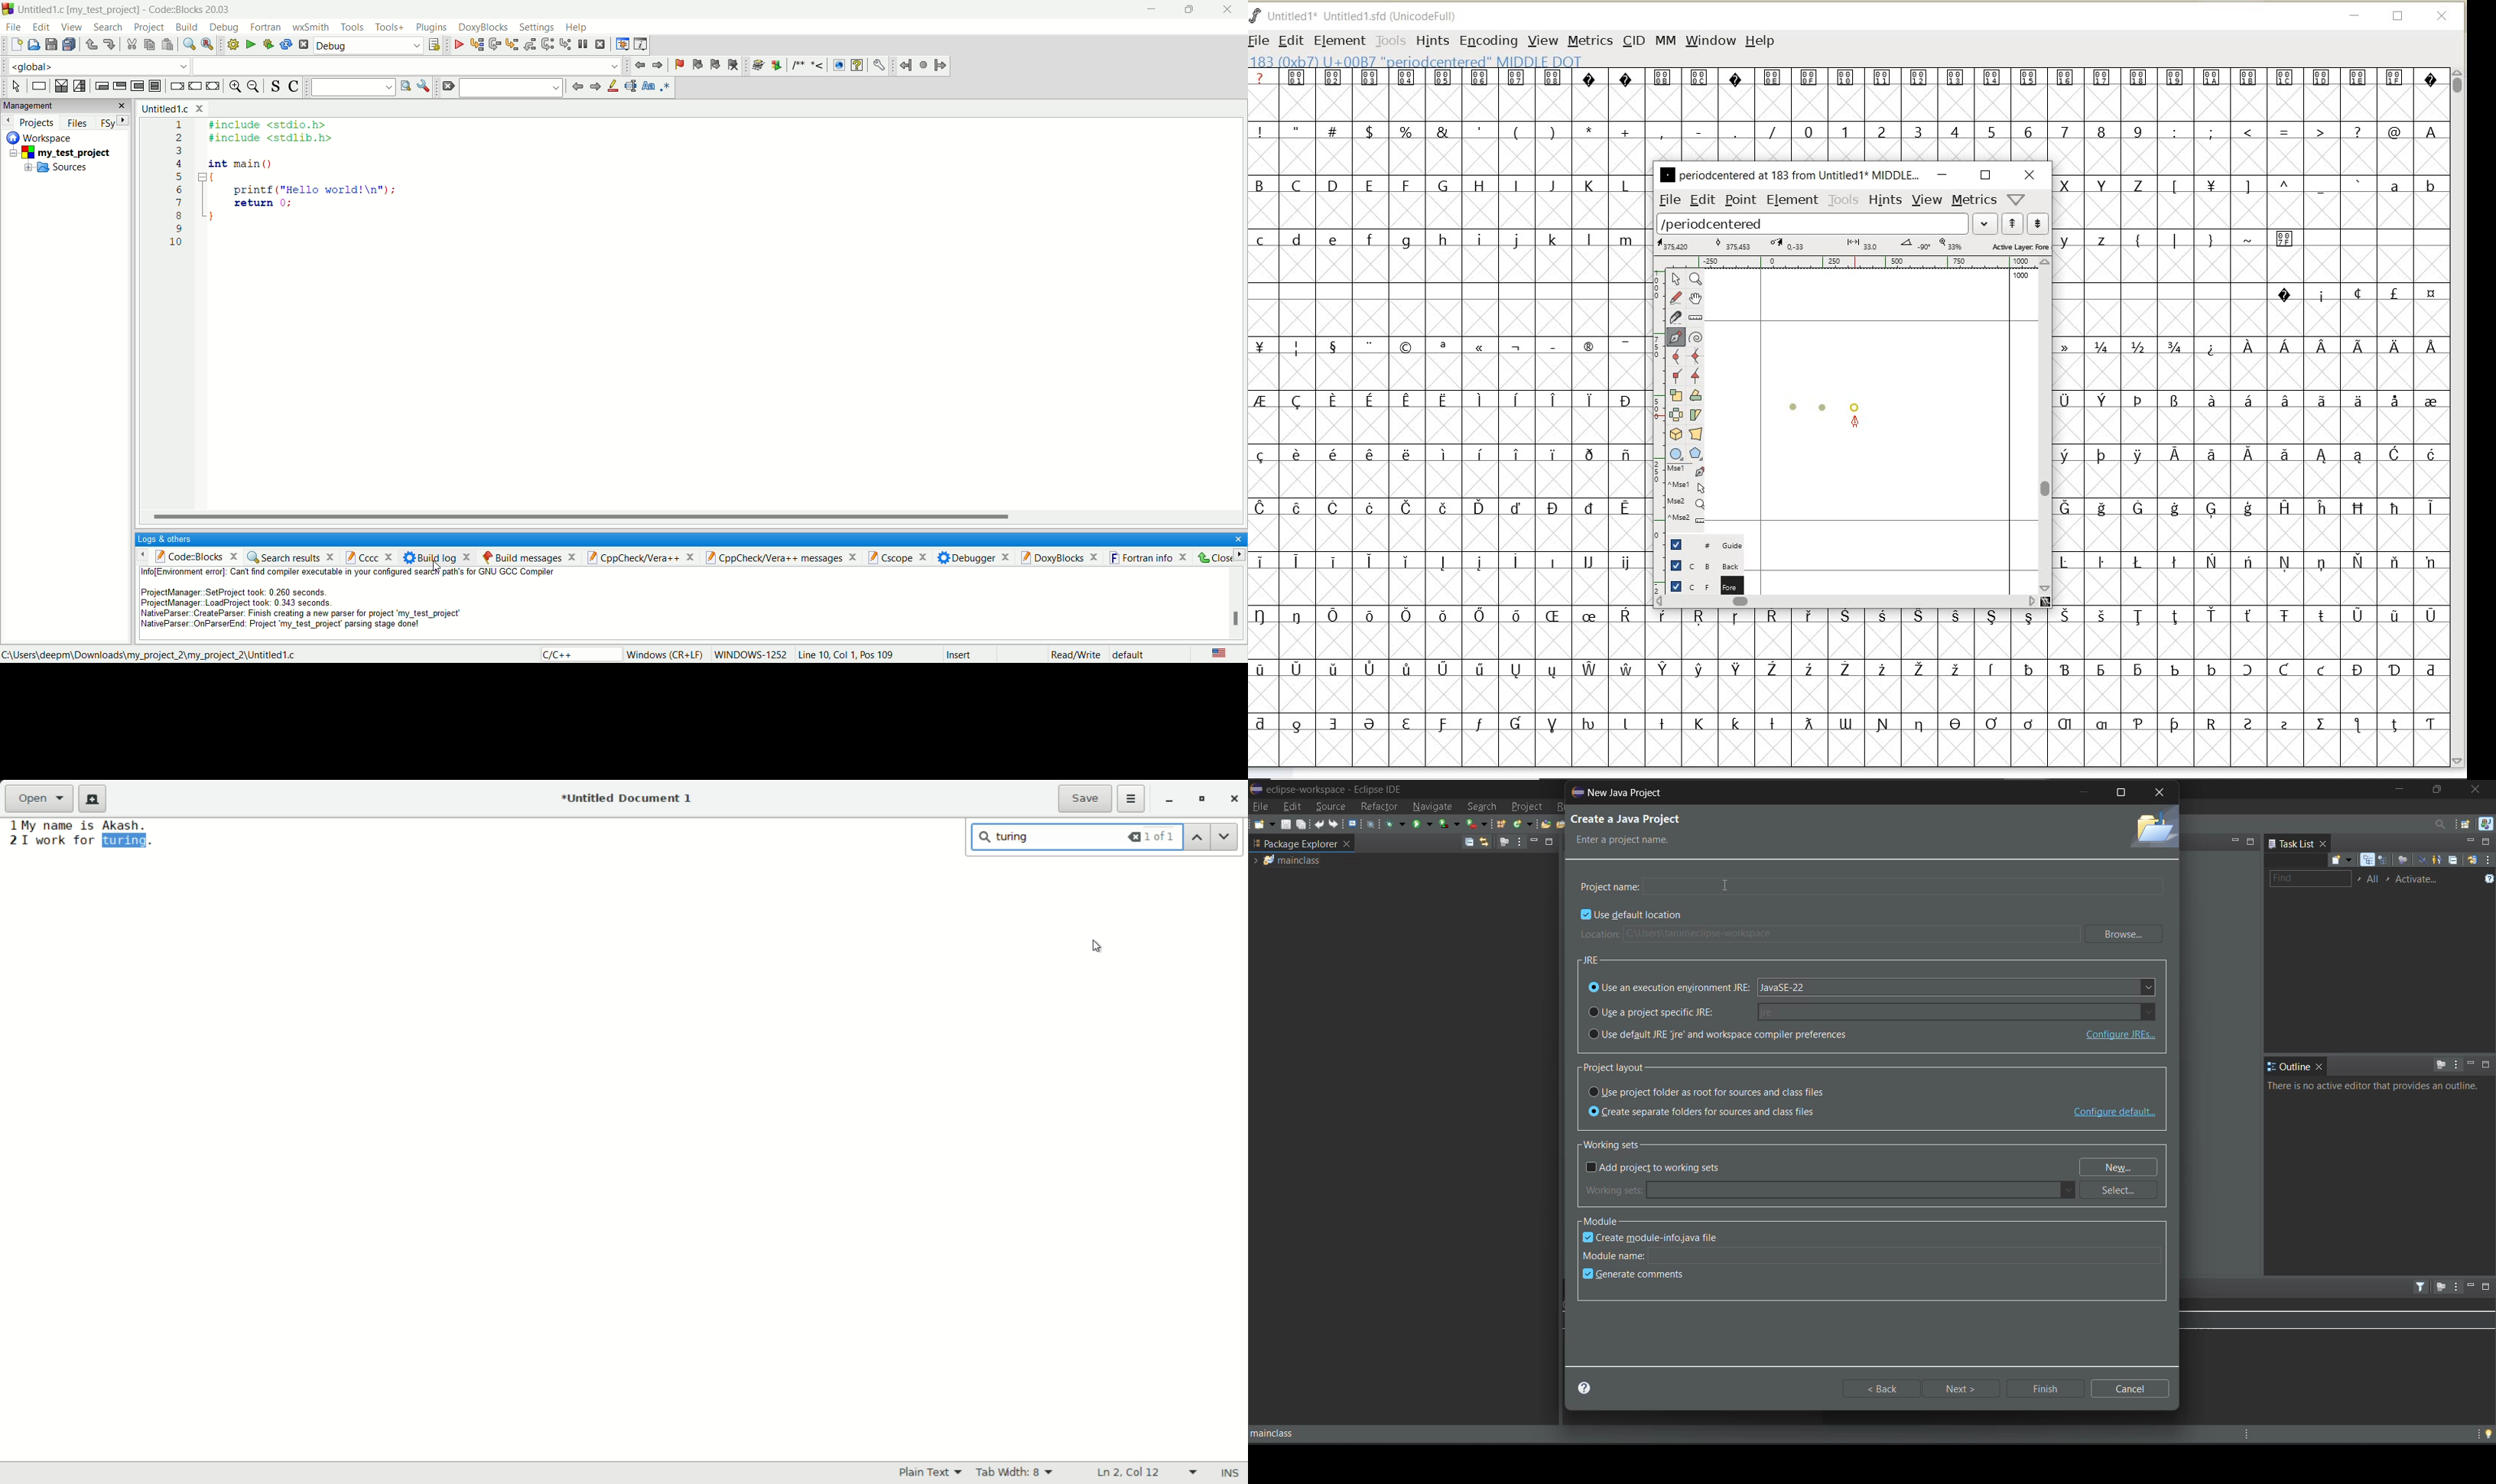 This screenshot has height=1484, width=2520. Describe the element at coordinates (1676, 336) in the screenshot. I see `add a point, then drag out its control points` at that location.